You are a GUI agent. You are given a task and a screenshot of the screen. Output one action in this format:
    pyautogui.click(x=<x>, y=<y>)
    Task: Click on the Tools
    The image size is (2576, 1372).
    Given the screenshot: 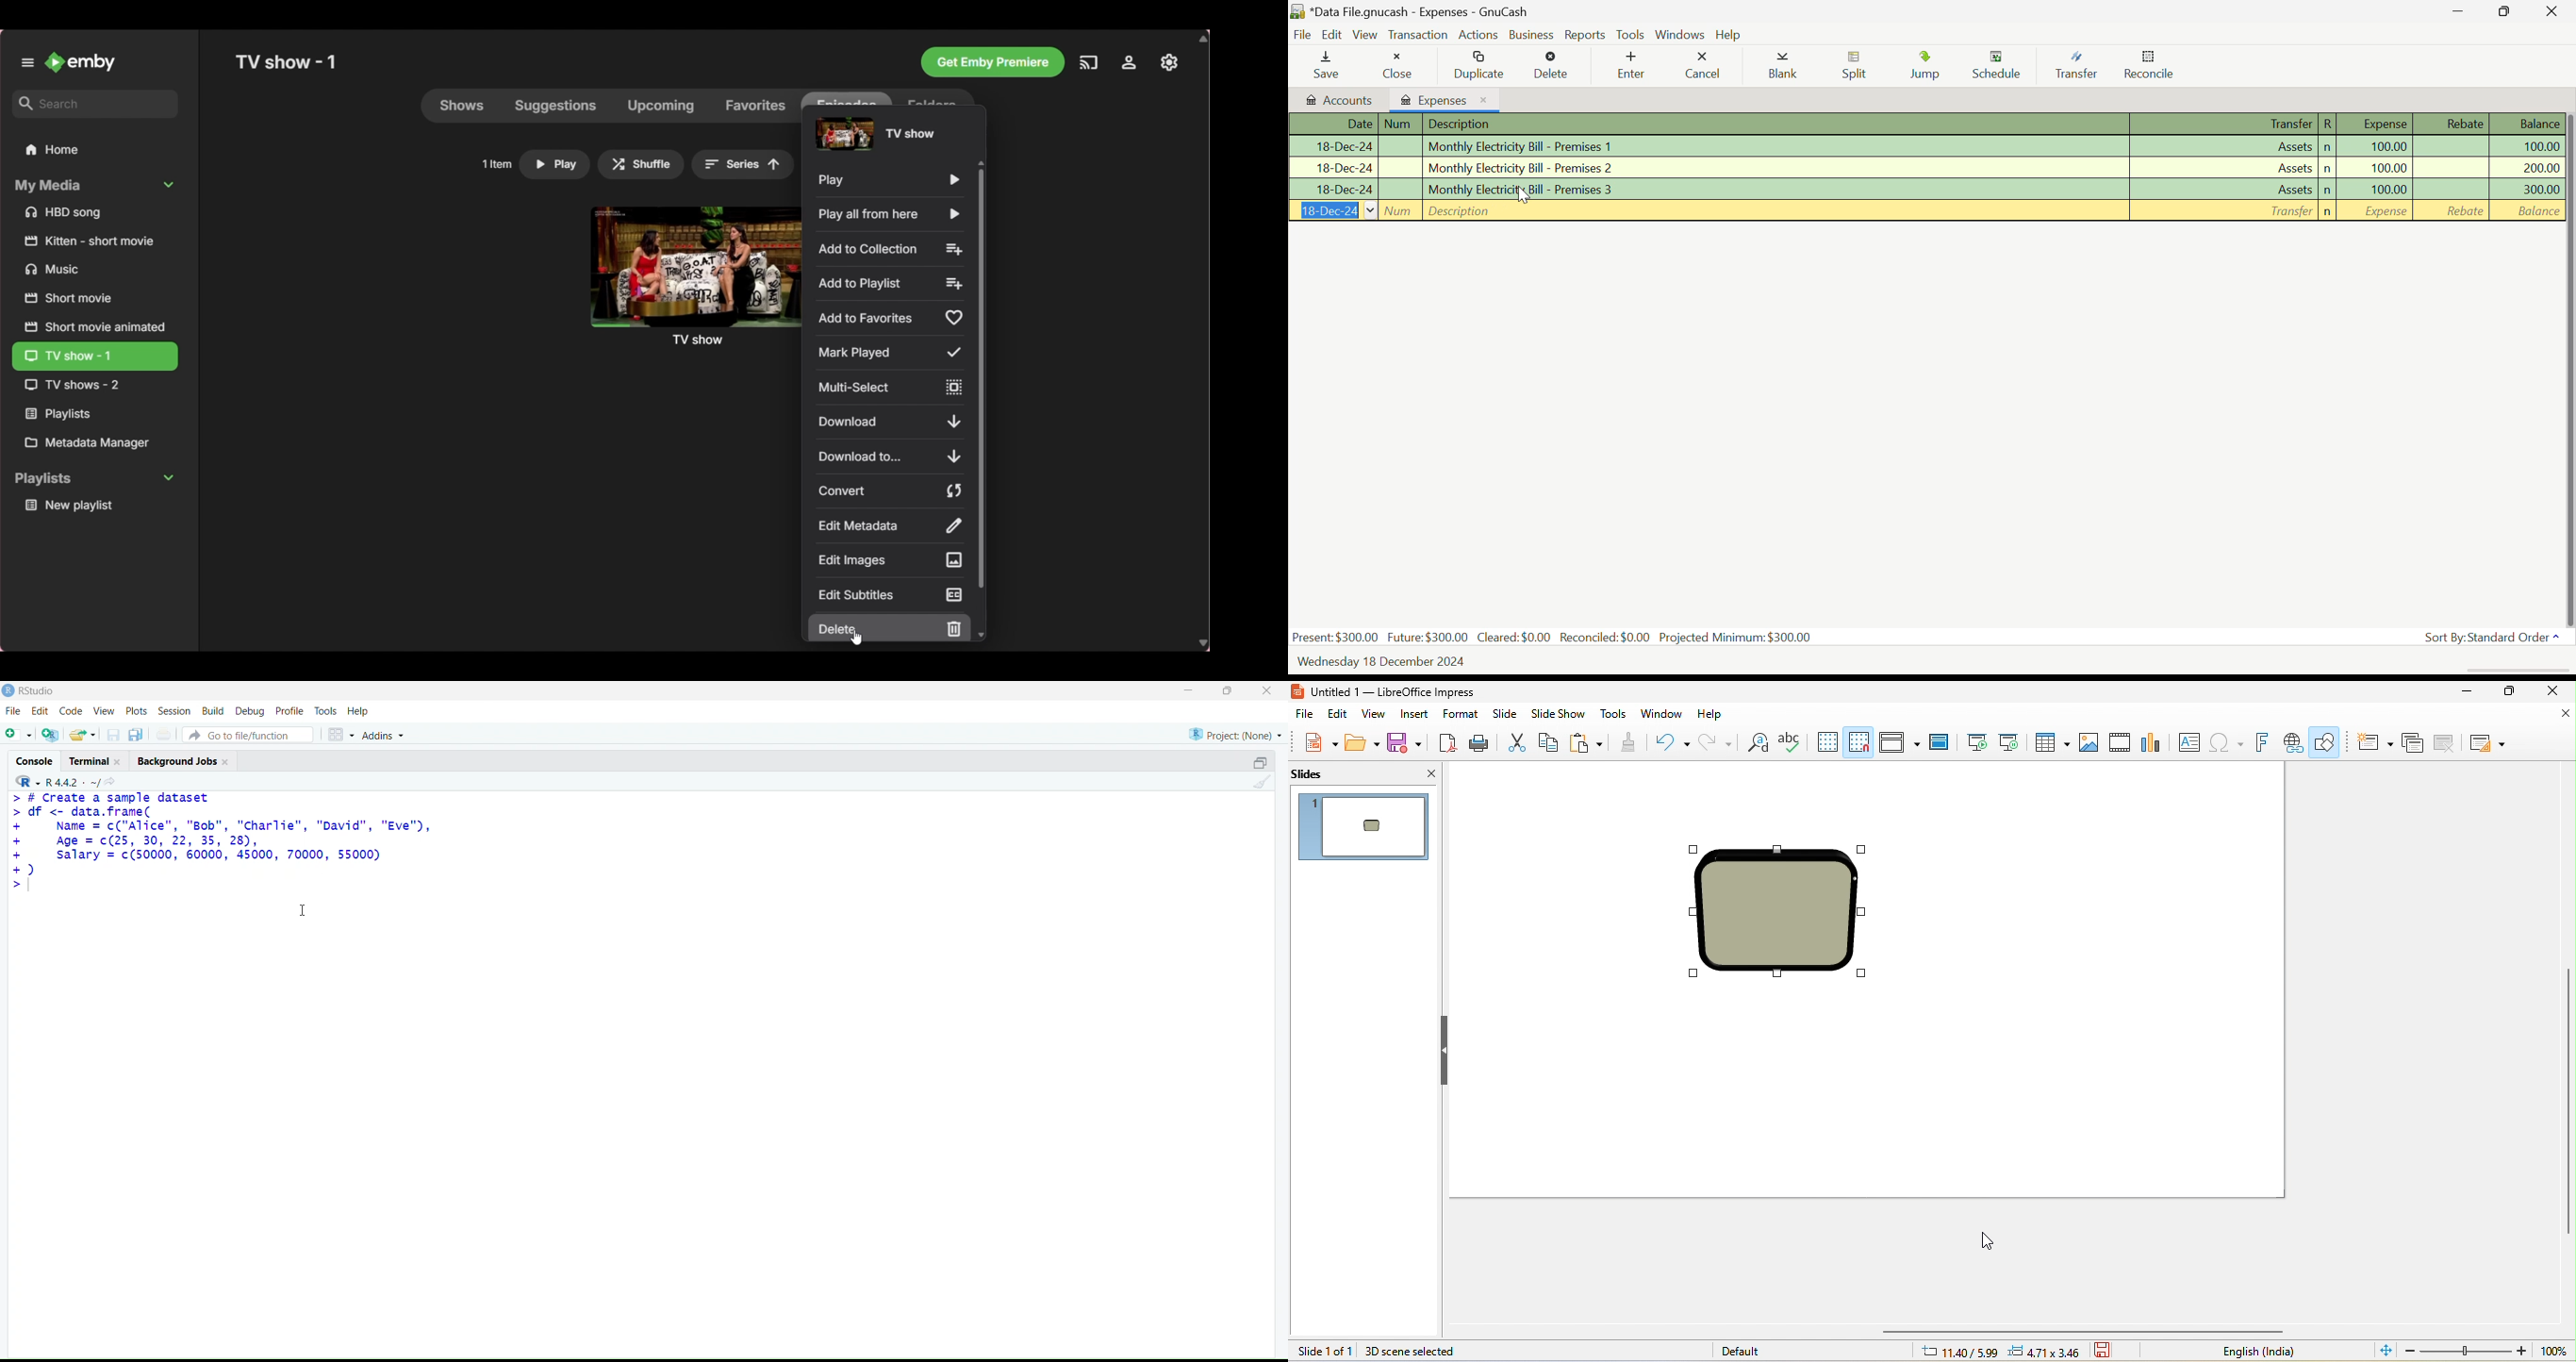 What is the action you would take?
    pyautogui.click(x=1631, y=36)
    